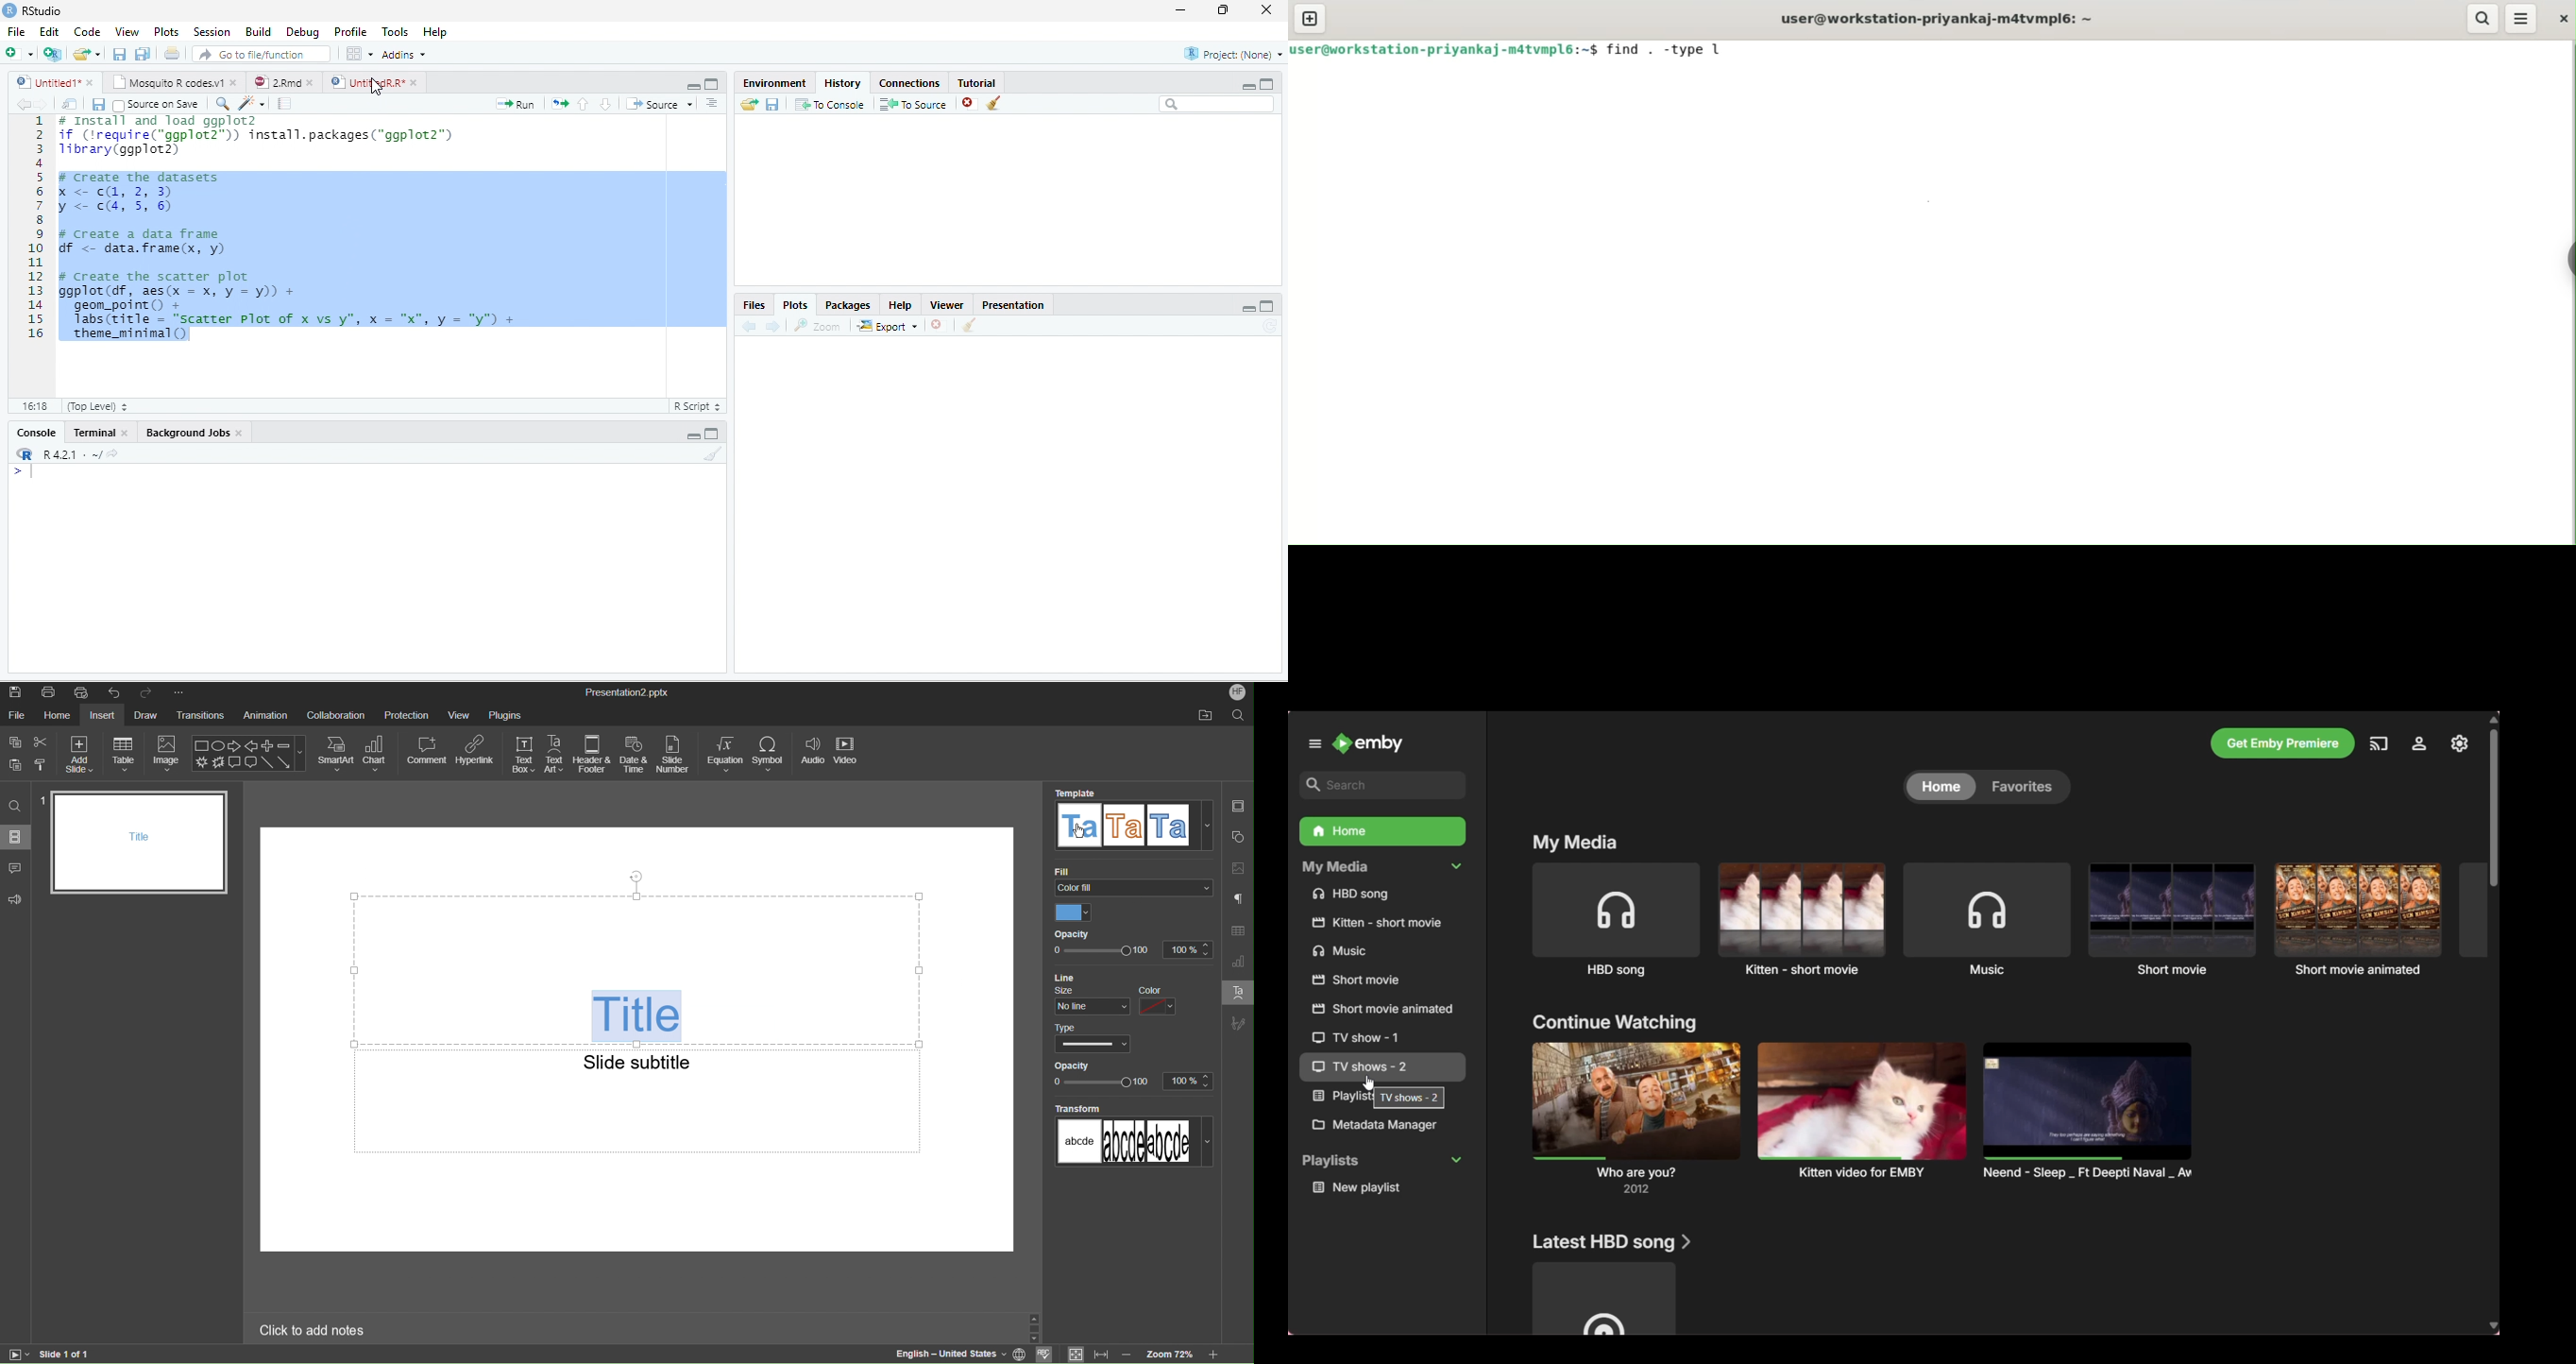 This screenshot has height=1372, width=2576. Describe the element at coordinates (977, 81) in the screenshot. I see `Tutorial` at that location.